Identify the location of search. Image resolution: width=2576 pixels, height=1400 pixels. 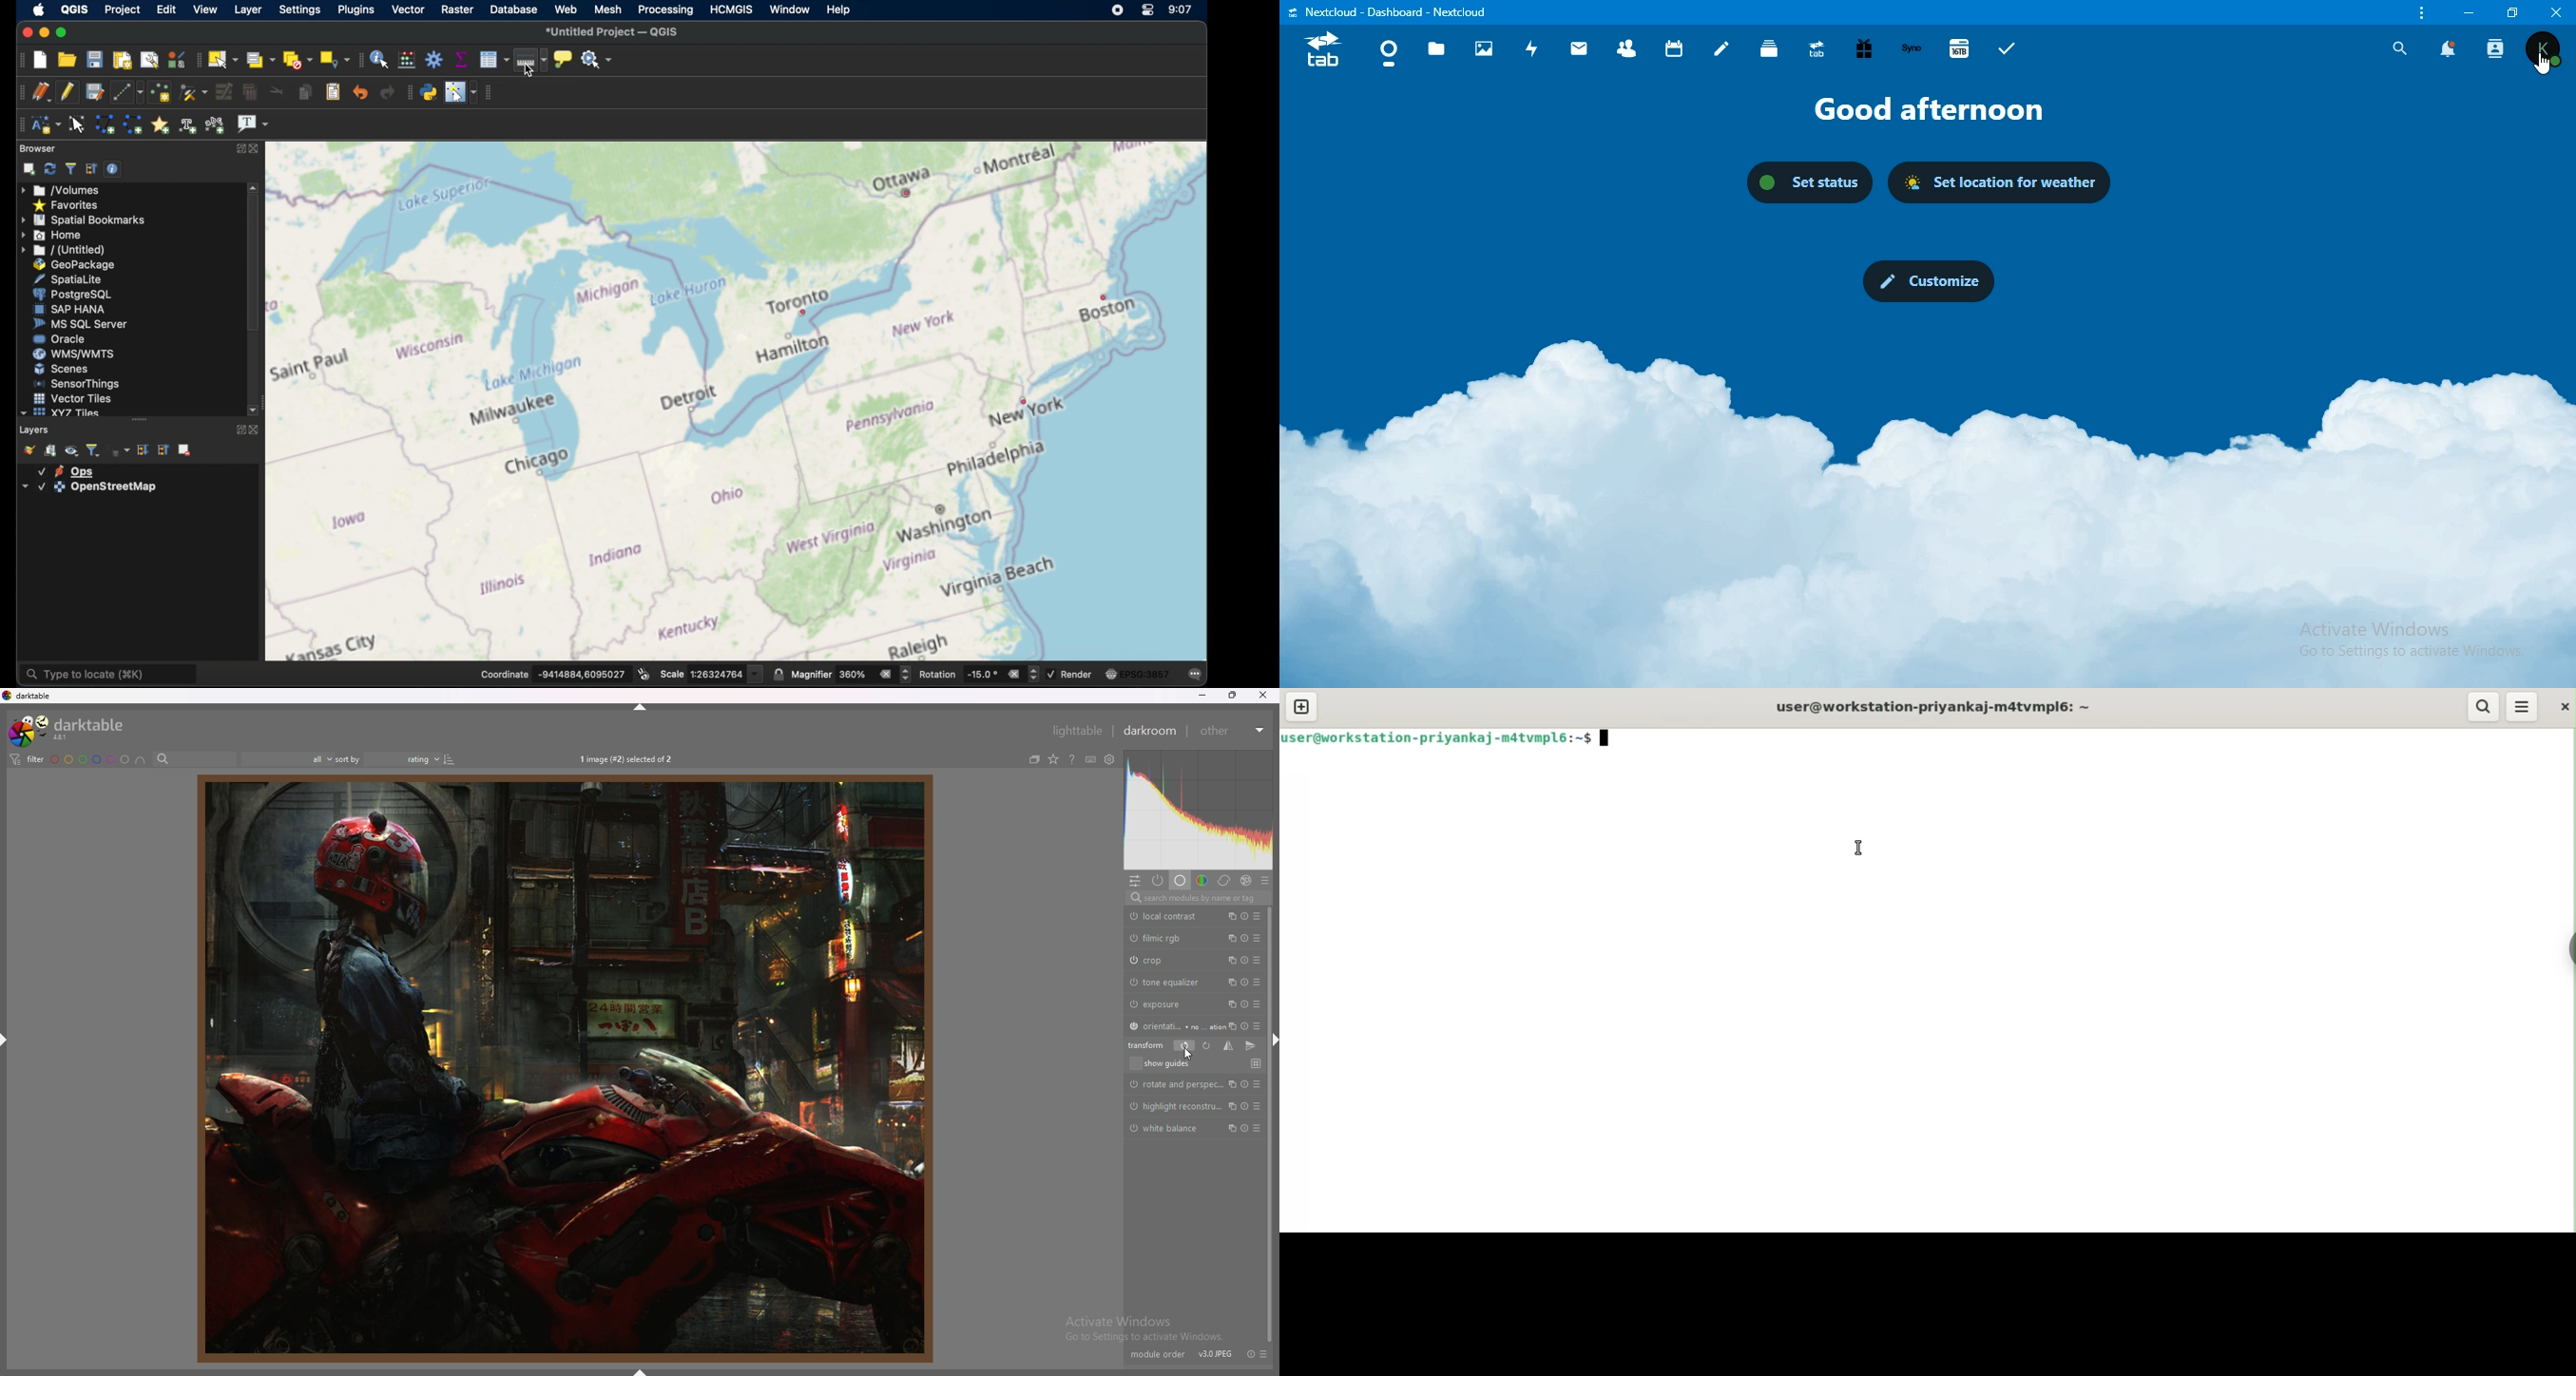
(2483, 706).